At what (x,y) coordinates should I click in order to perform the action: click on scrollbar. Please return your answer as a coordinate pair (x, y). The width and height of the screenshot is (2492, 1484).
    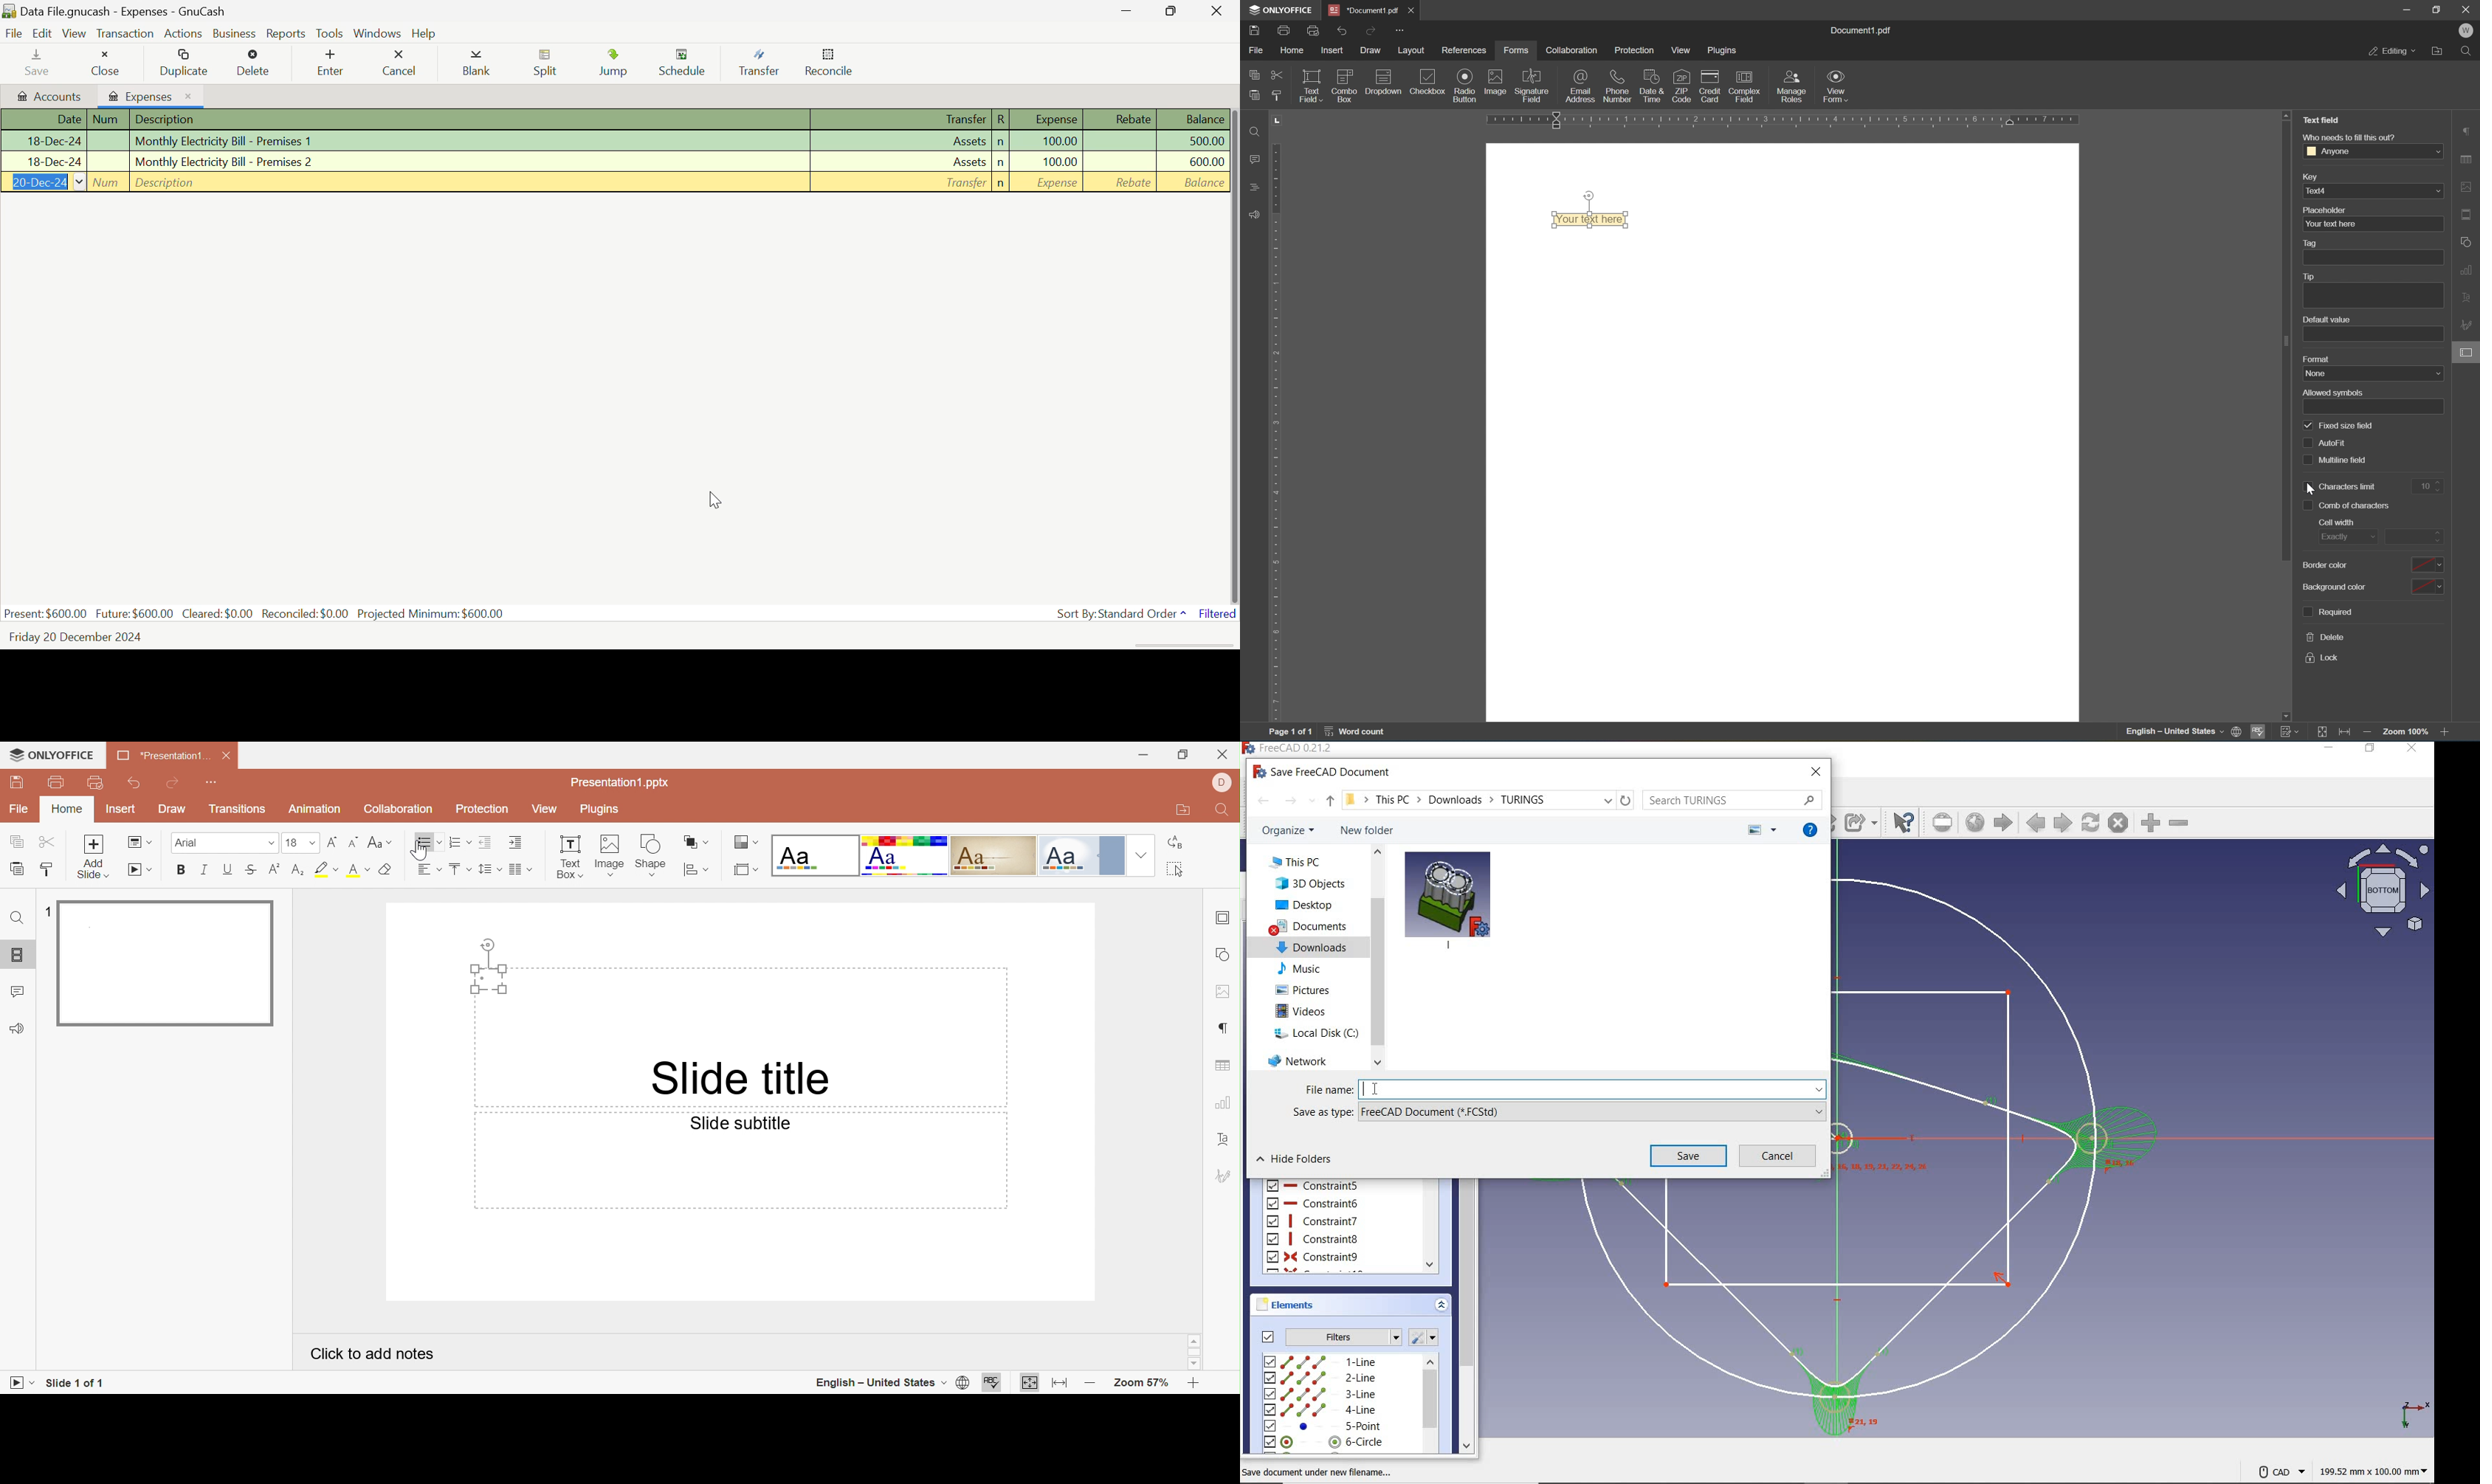
    Looking at the image, I should click on (1430, 1405).